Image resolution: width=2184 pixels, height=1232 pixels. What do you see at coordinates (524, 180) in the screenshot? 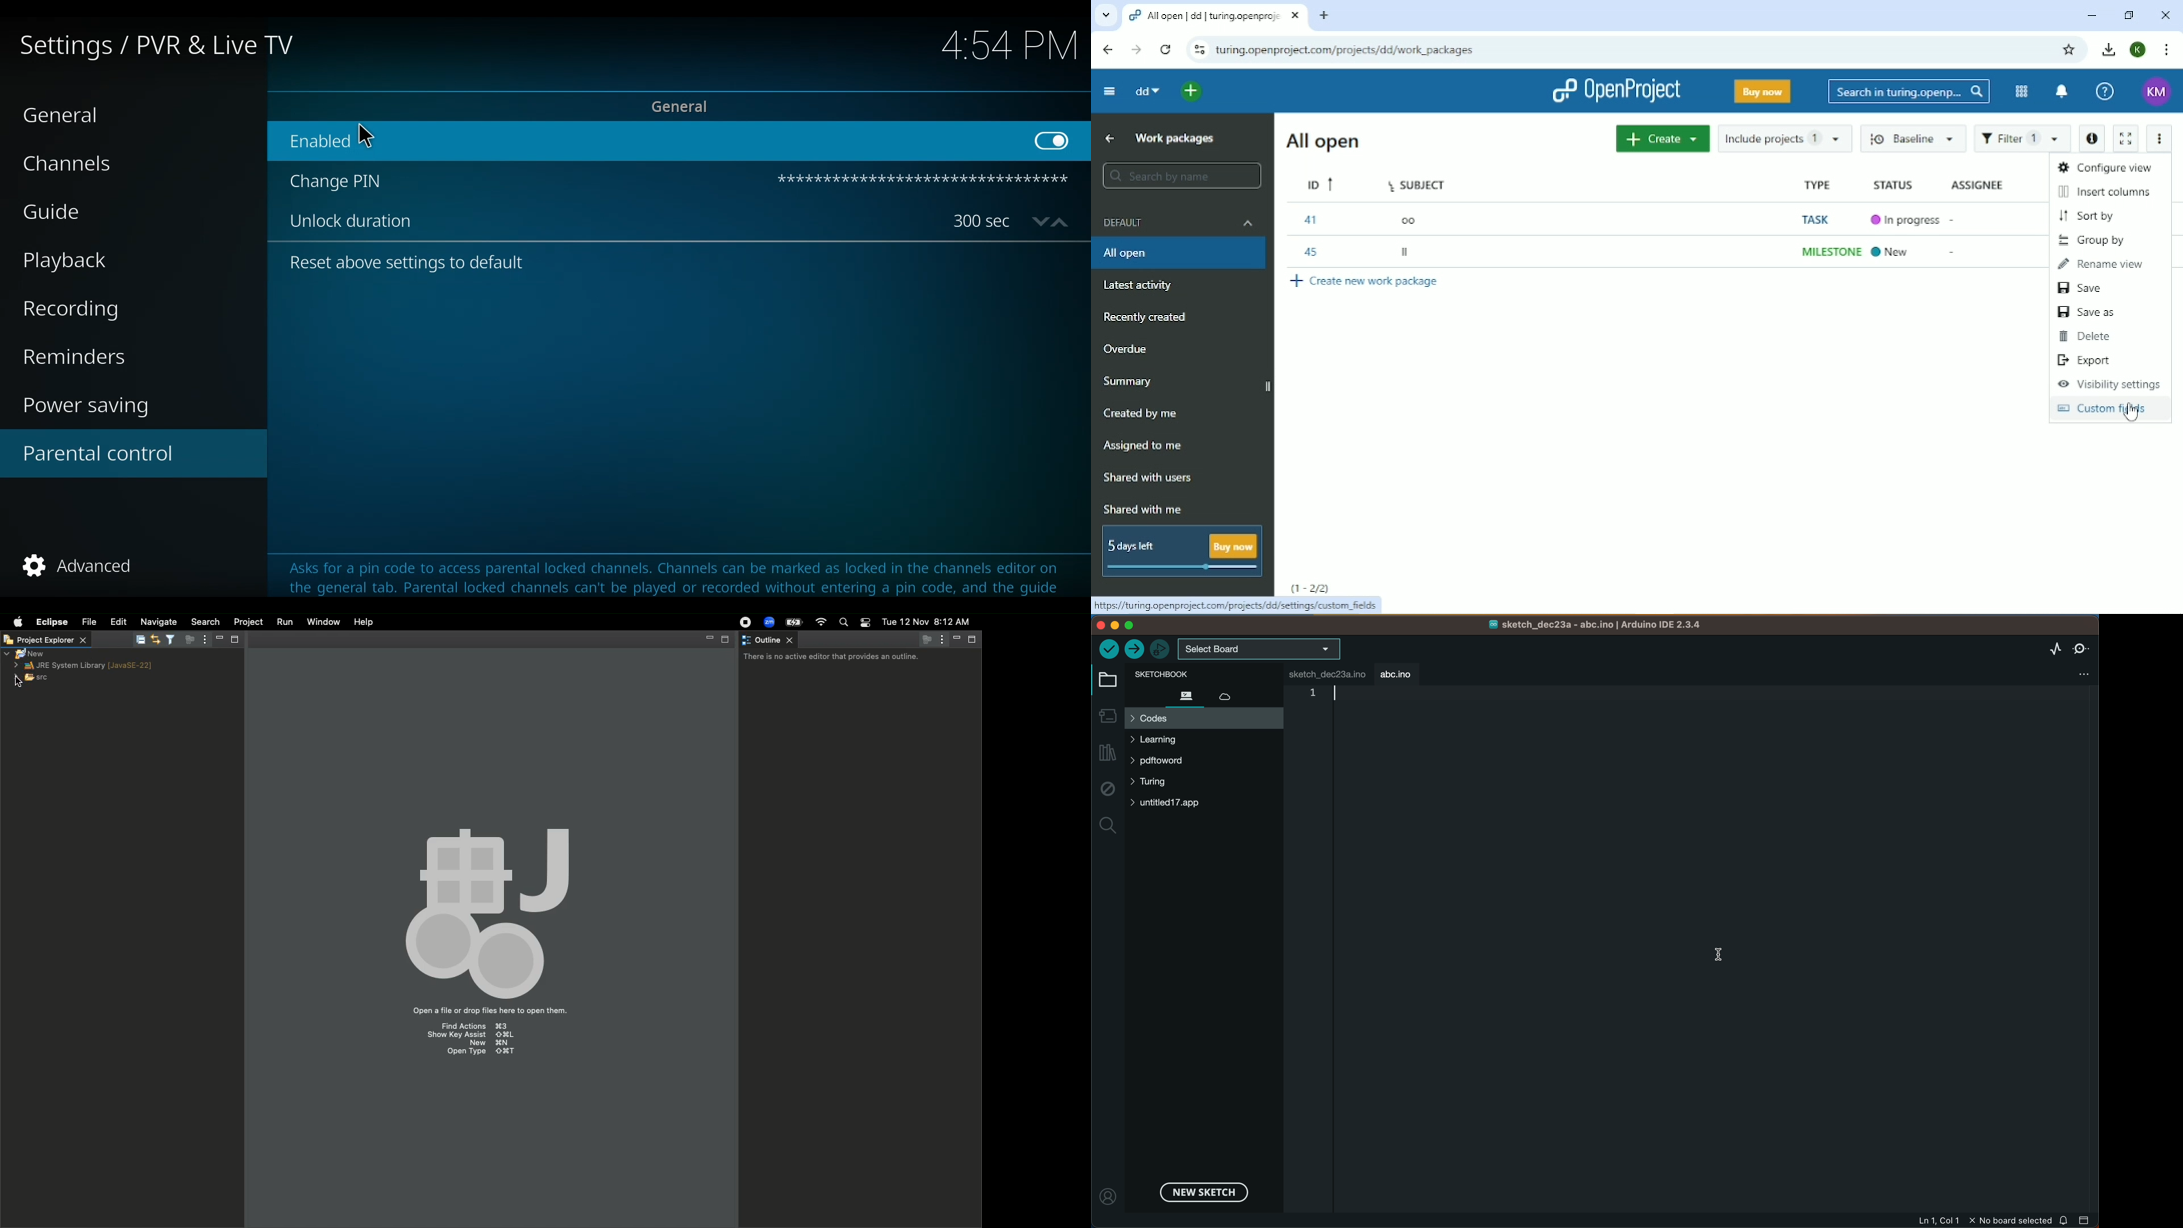
I see `Change Pin` at bounding box center [524, 180].